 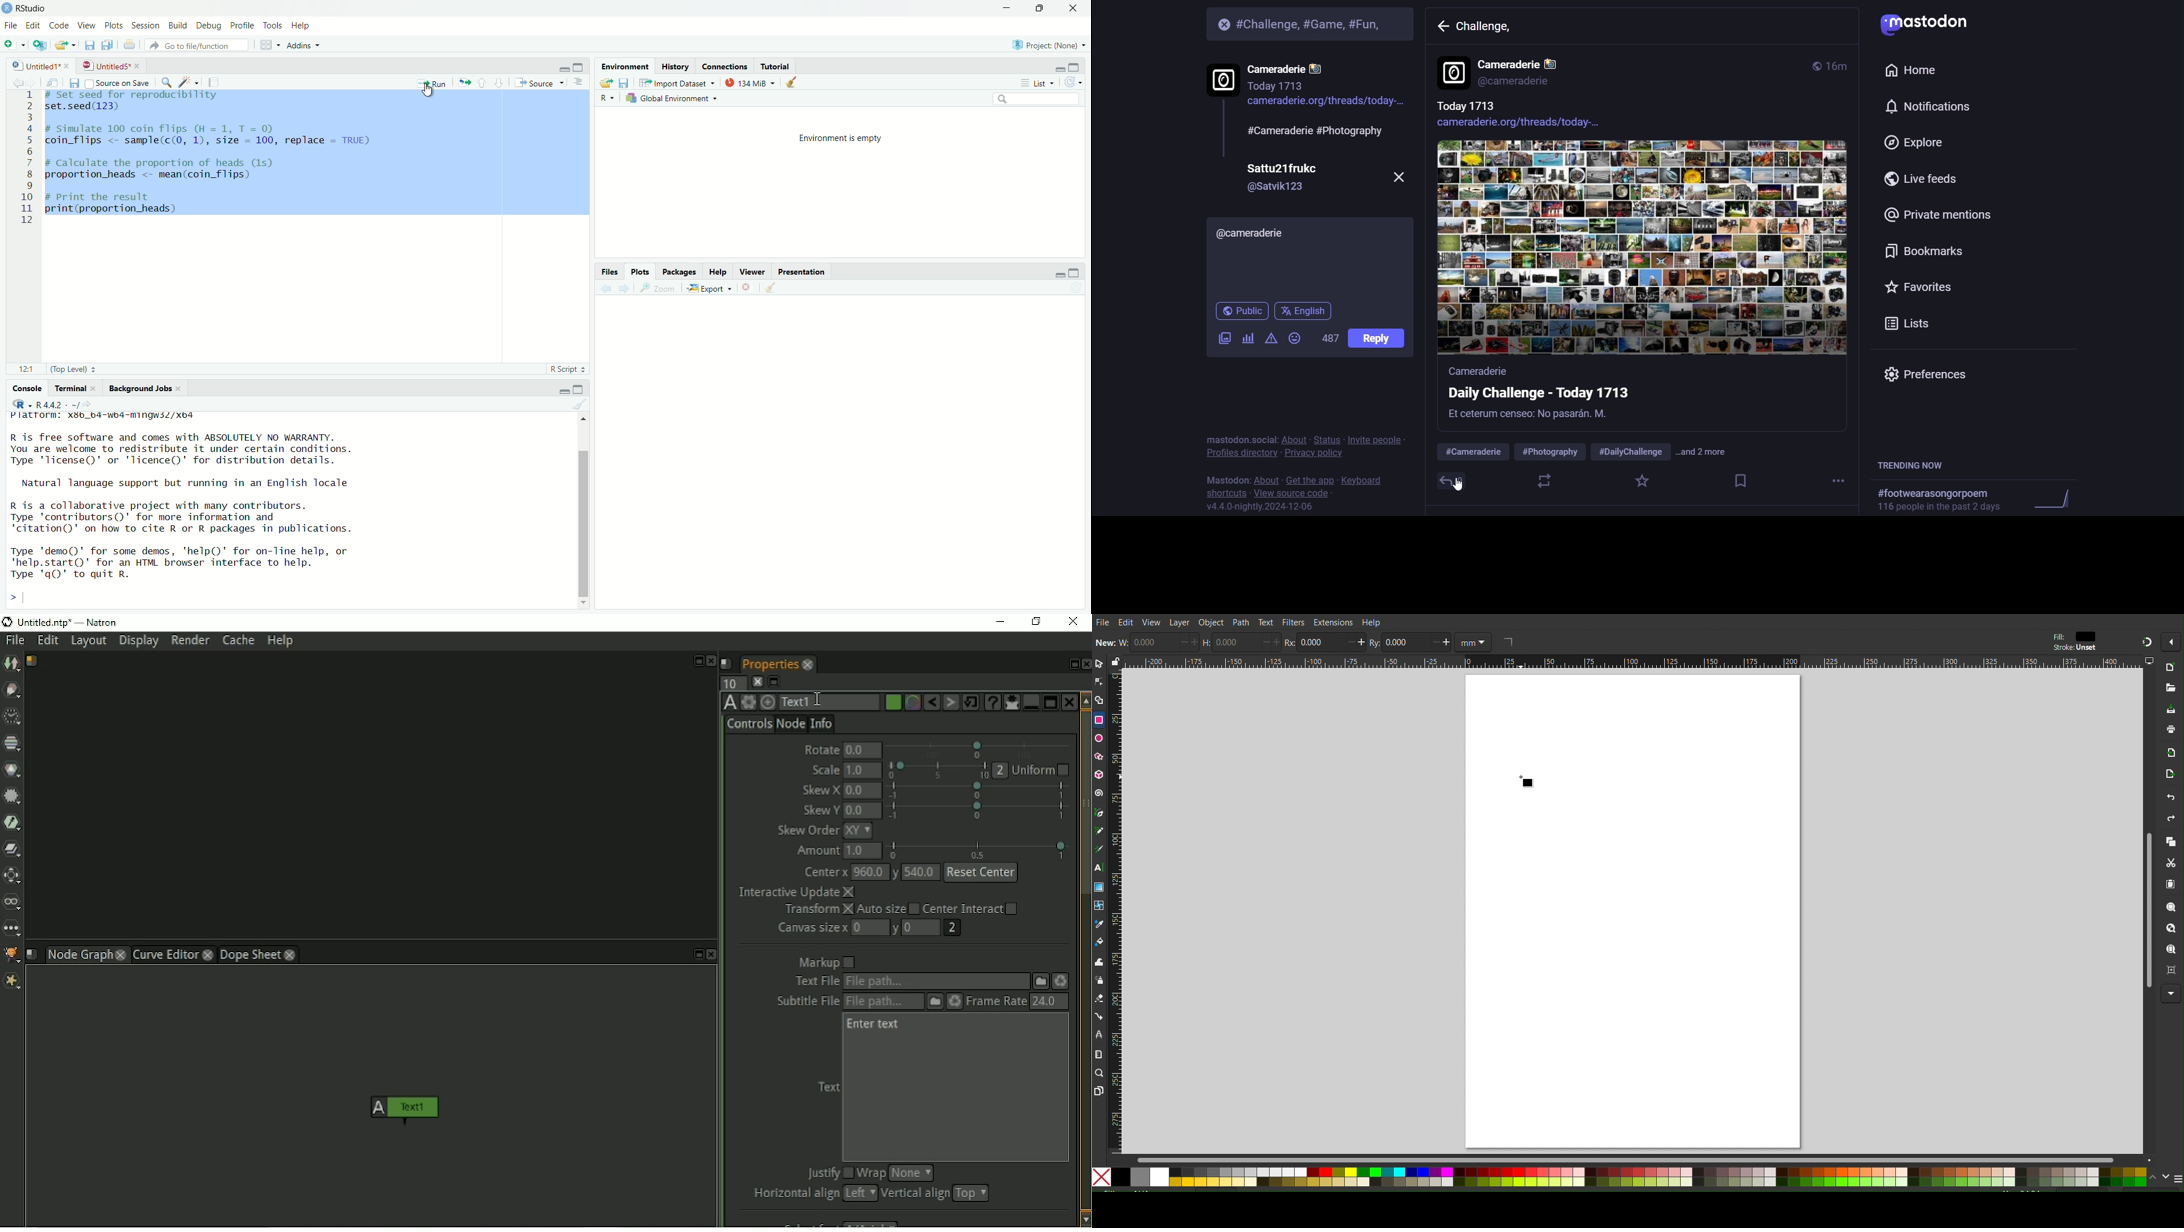 What do you see at coordinates (201, 563) in the screenshot?
I see `Type 'demo()' for some demos, 'help()' for on-Tine help, or
'help.start()' for an HTML browser interface to help.
Type 'qQ' to quit R.` at bounding box center [201, 563].